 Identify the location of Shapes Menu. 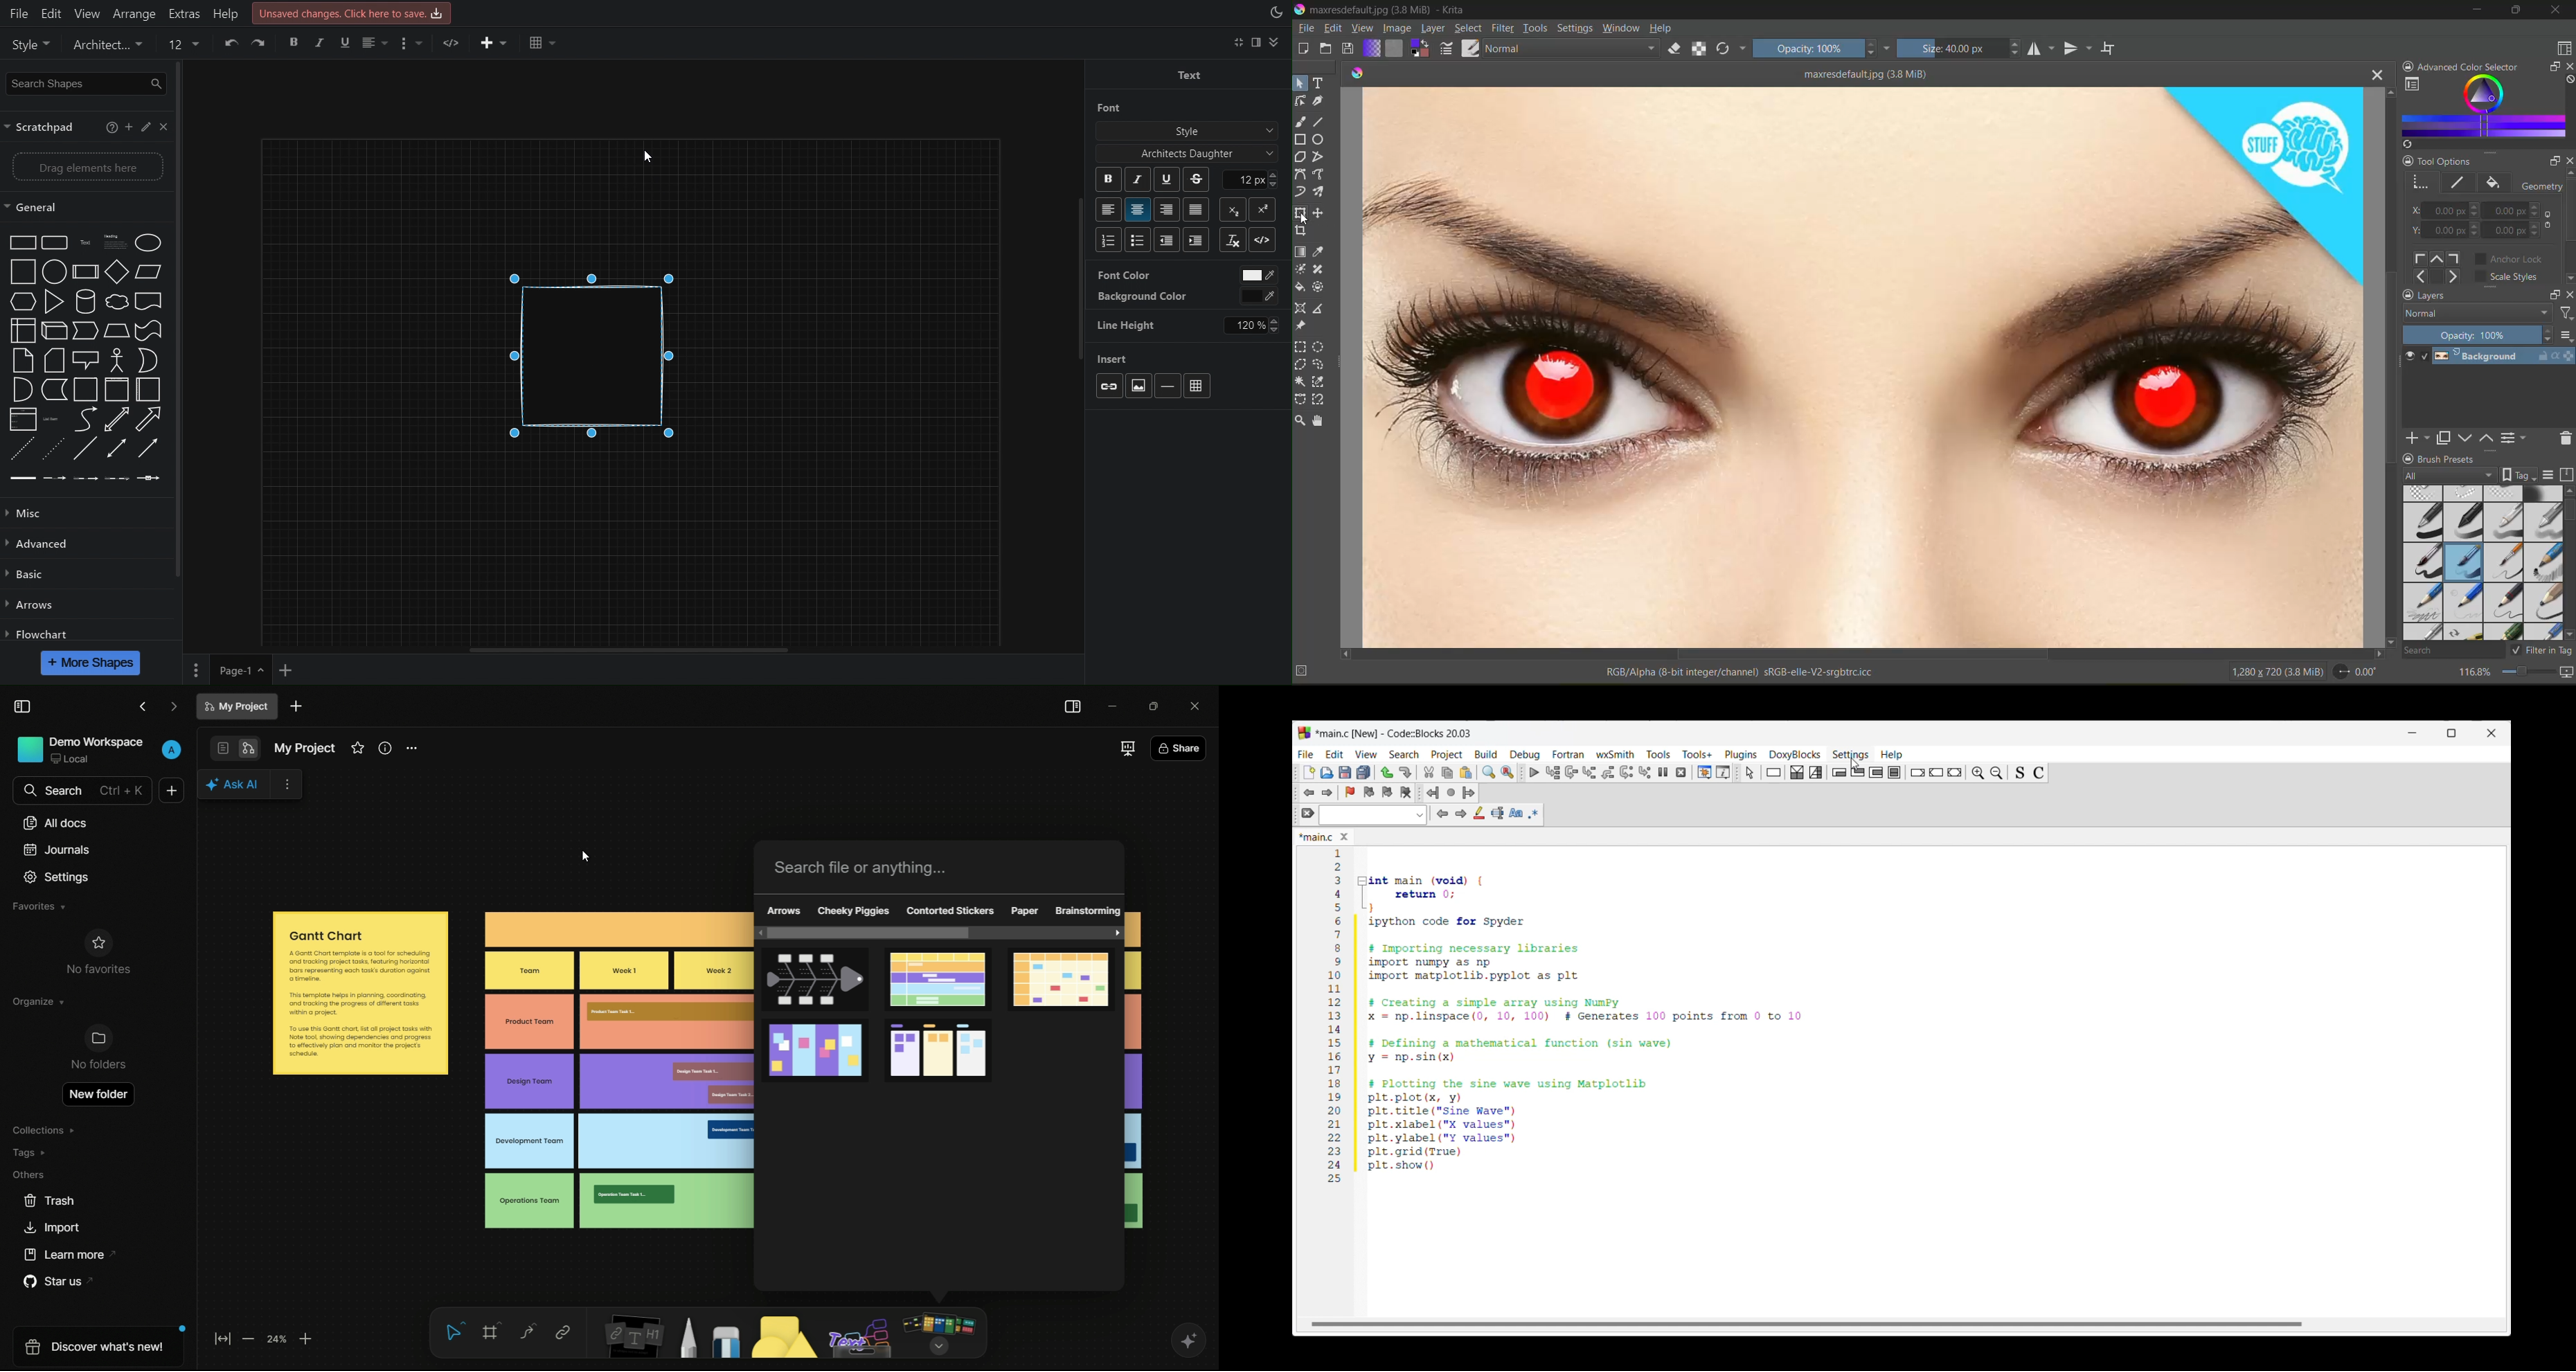
(82, 359).